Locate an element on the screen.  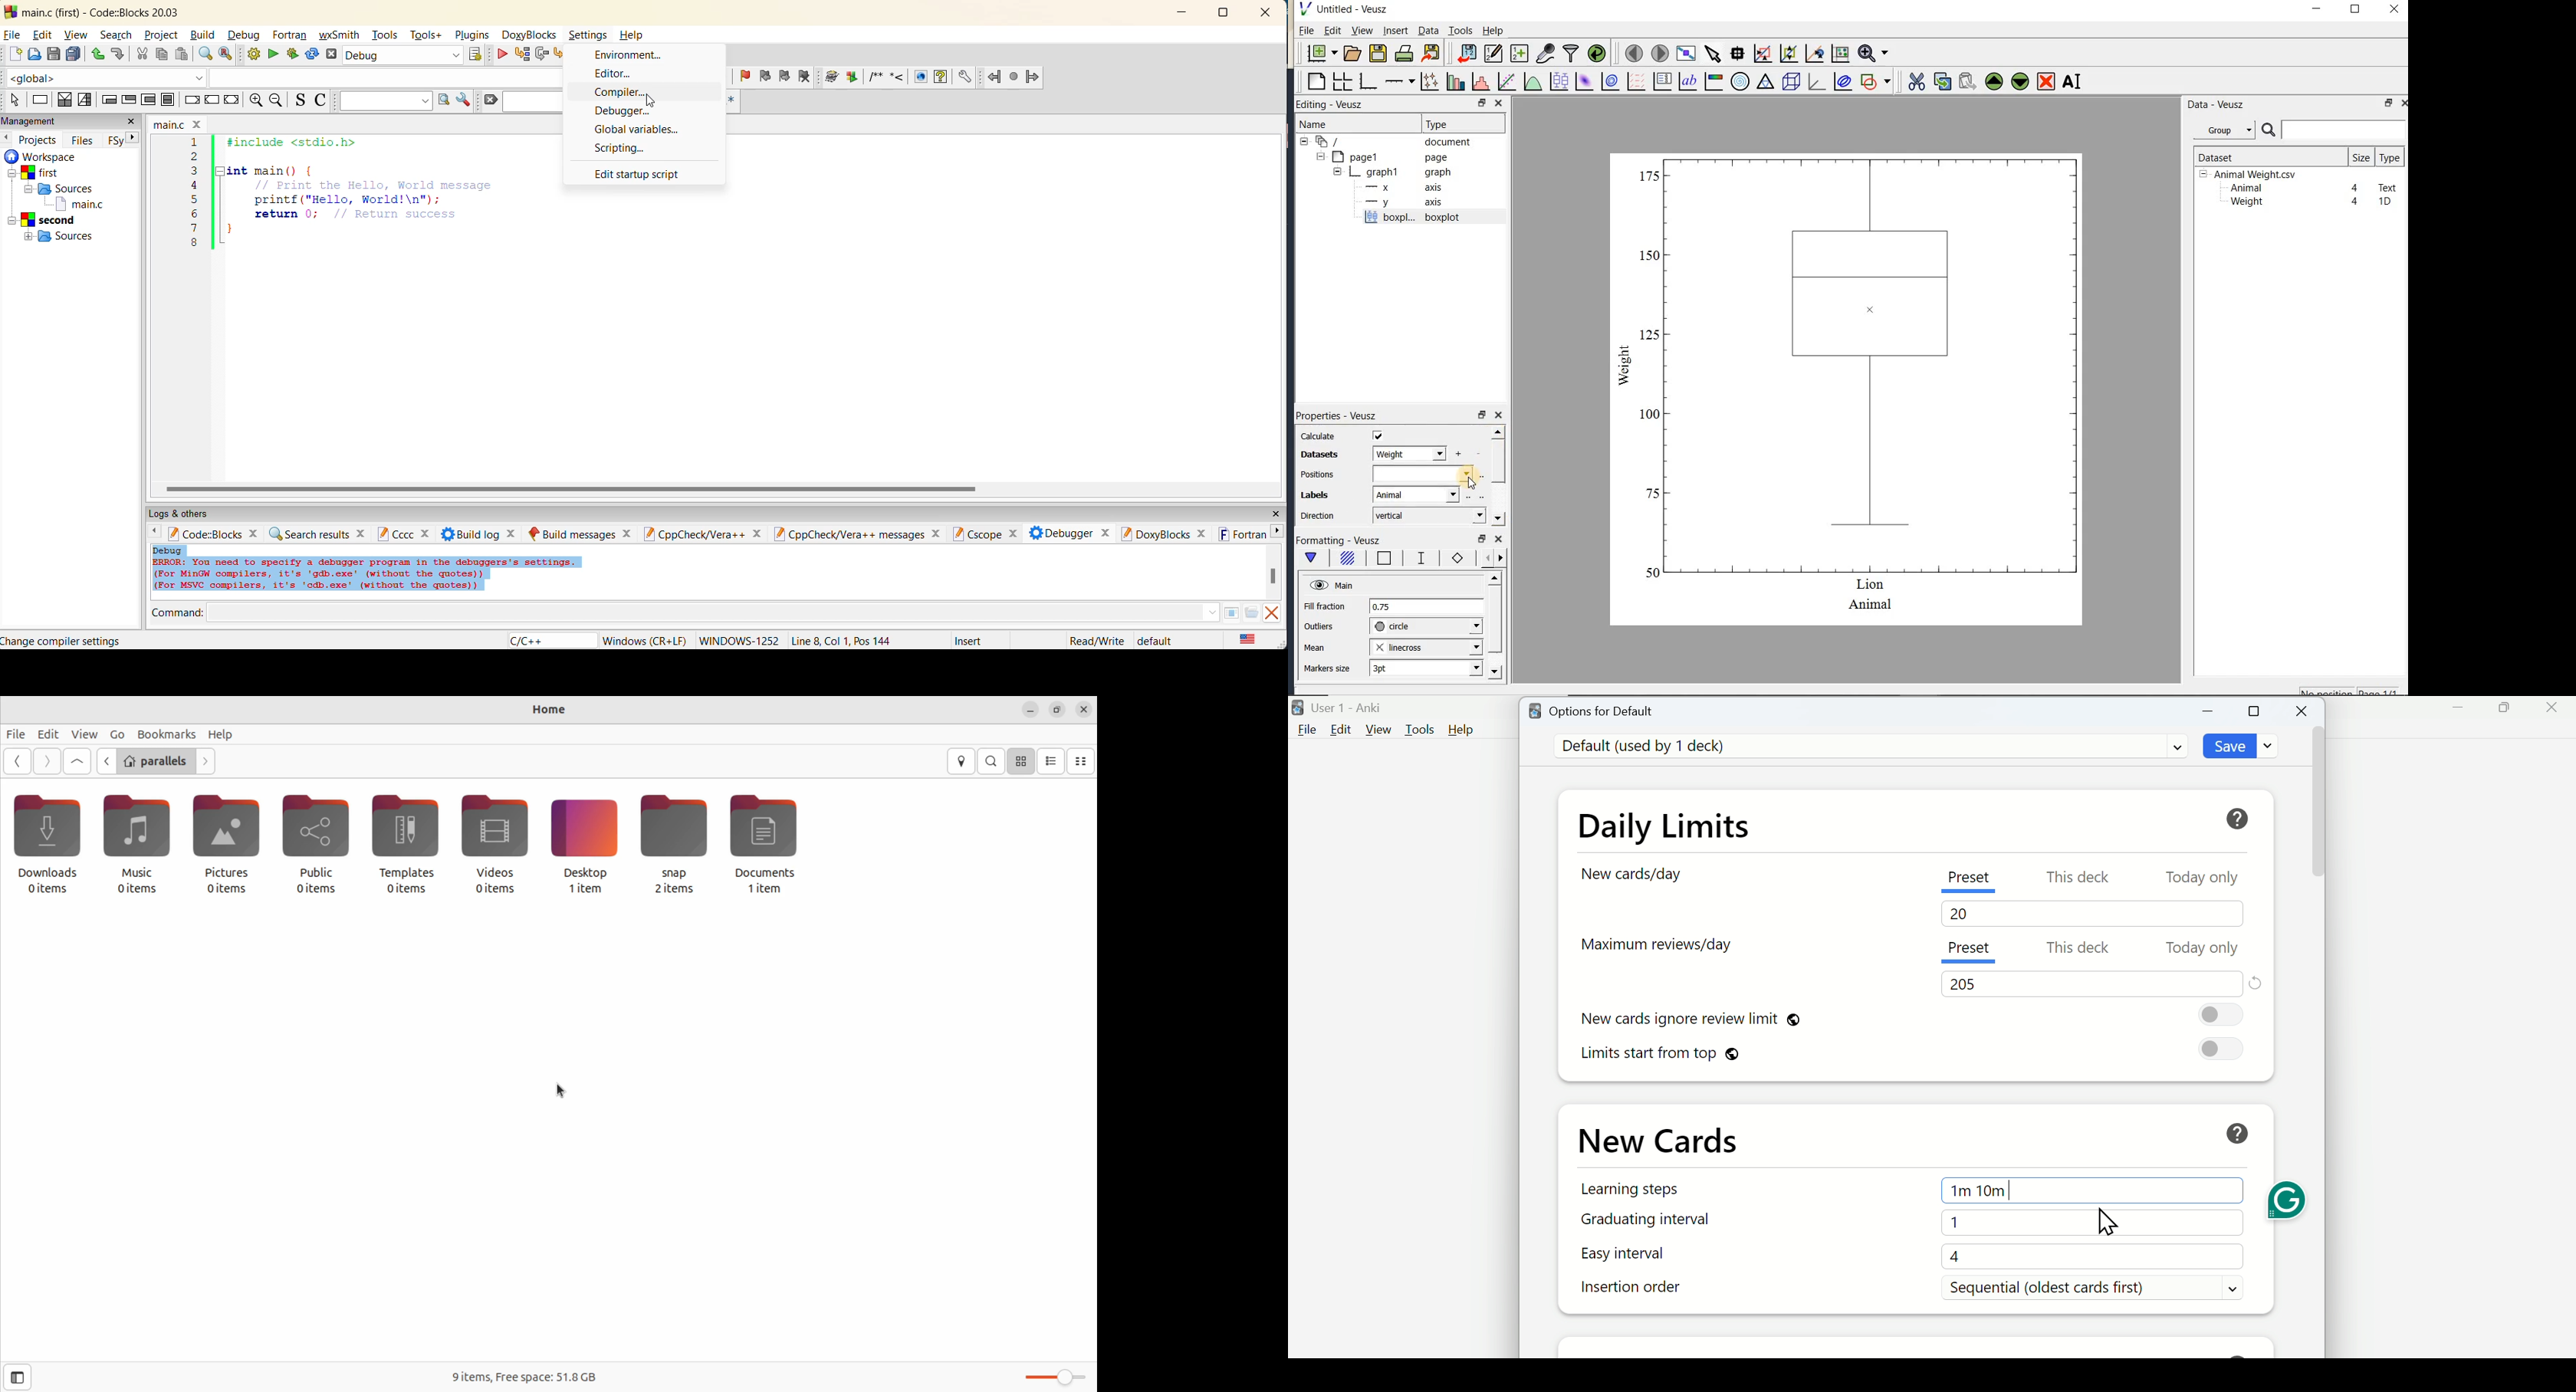
Sequential (oldest cards first) is located at coordinates (2099, 1289).